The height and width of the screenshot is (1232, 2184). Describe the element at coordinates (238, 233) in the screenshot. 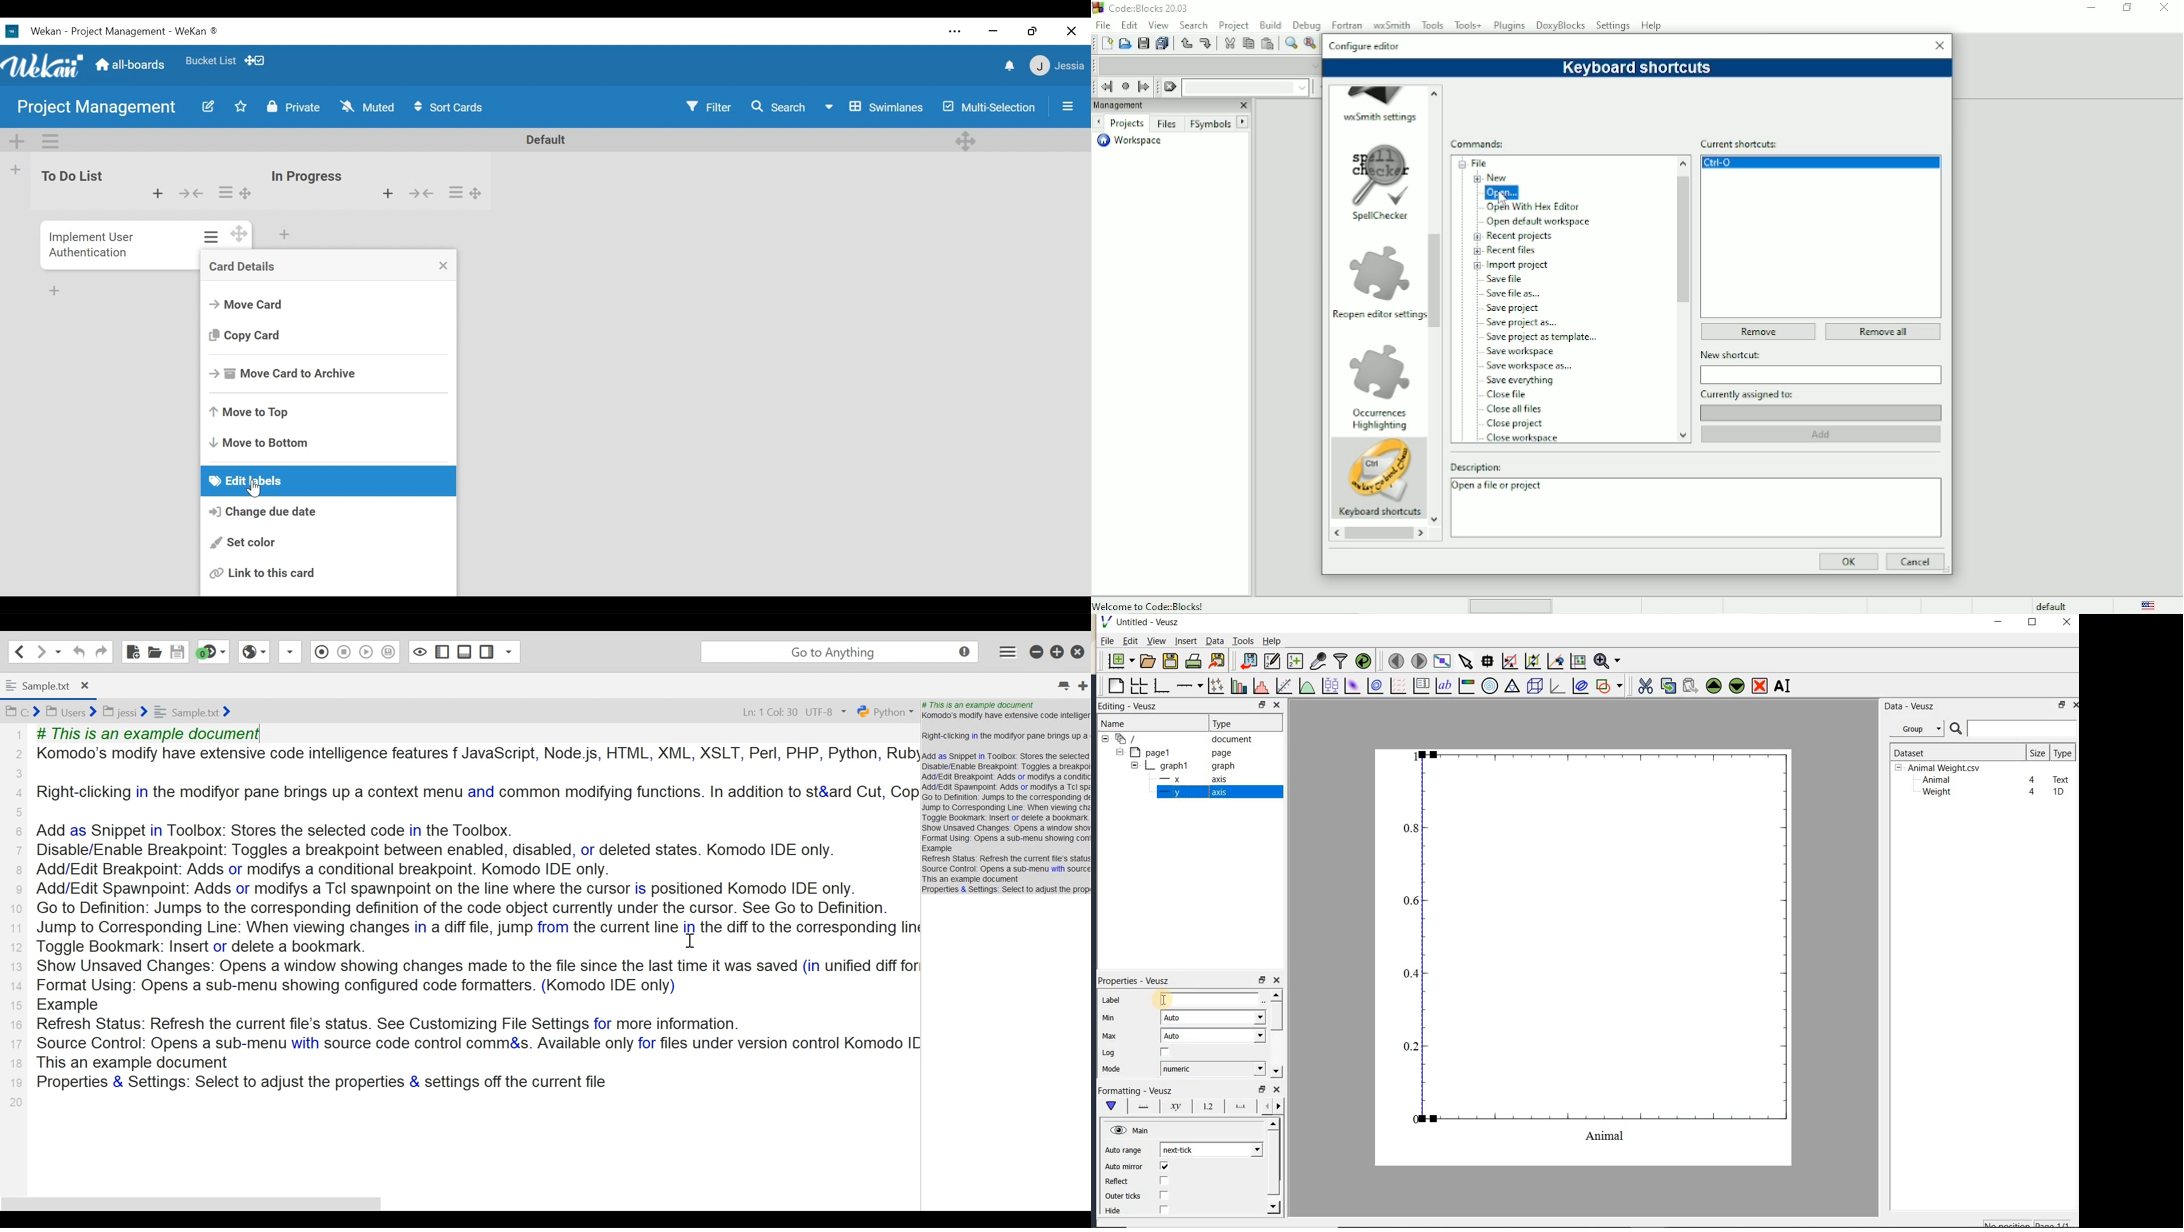

I see `desktop drag handles` at that location.